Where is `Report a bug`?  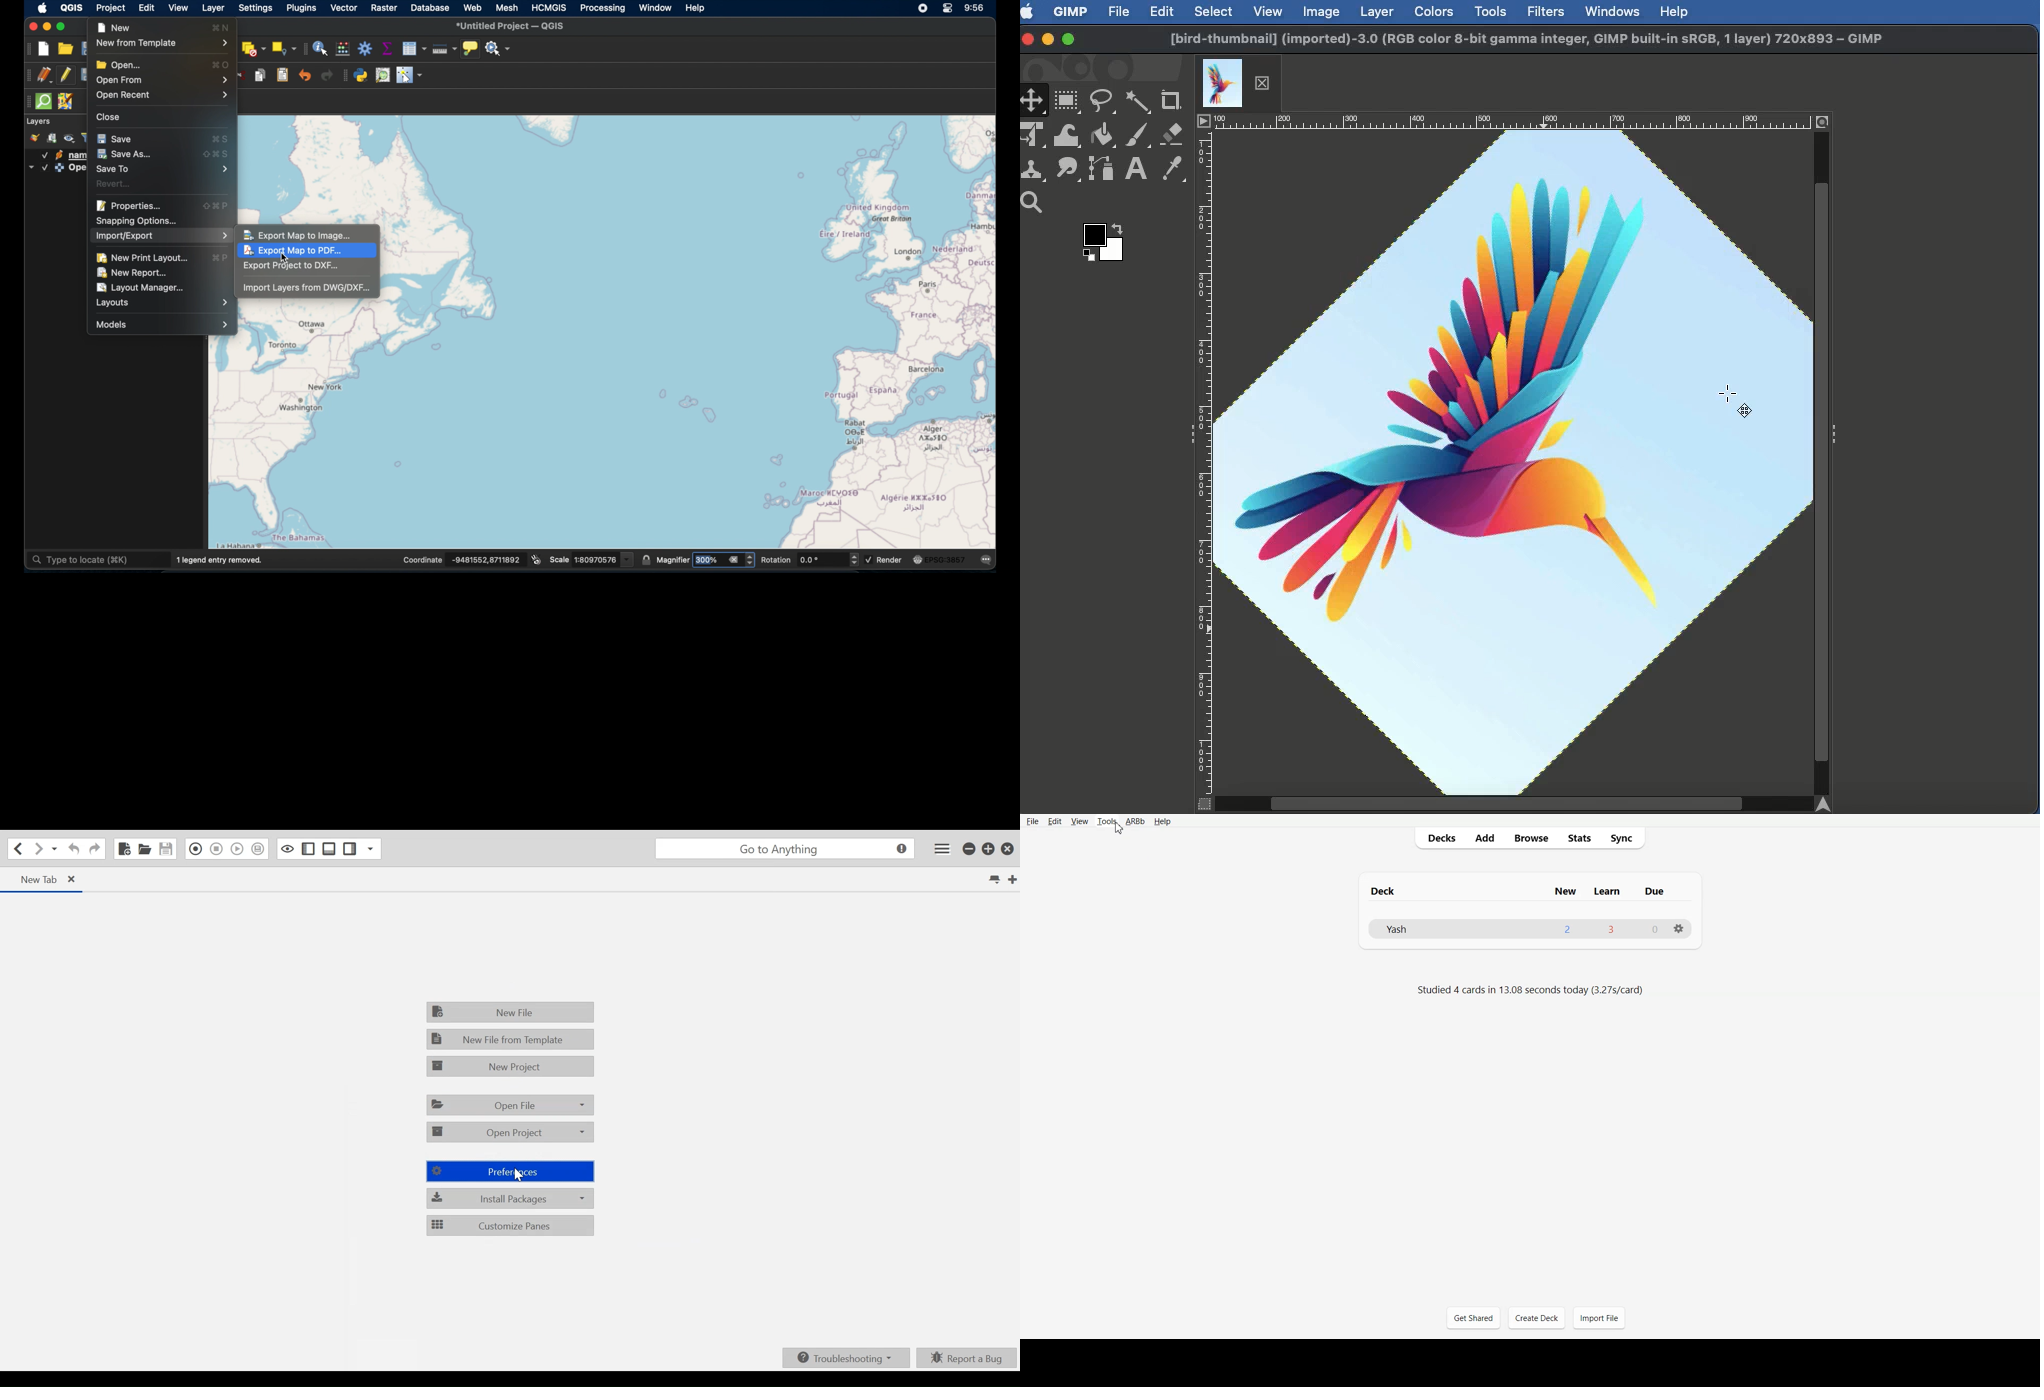
Report a bug is located at coordinates (965, 1359).